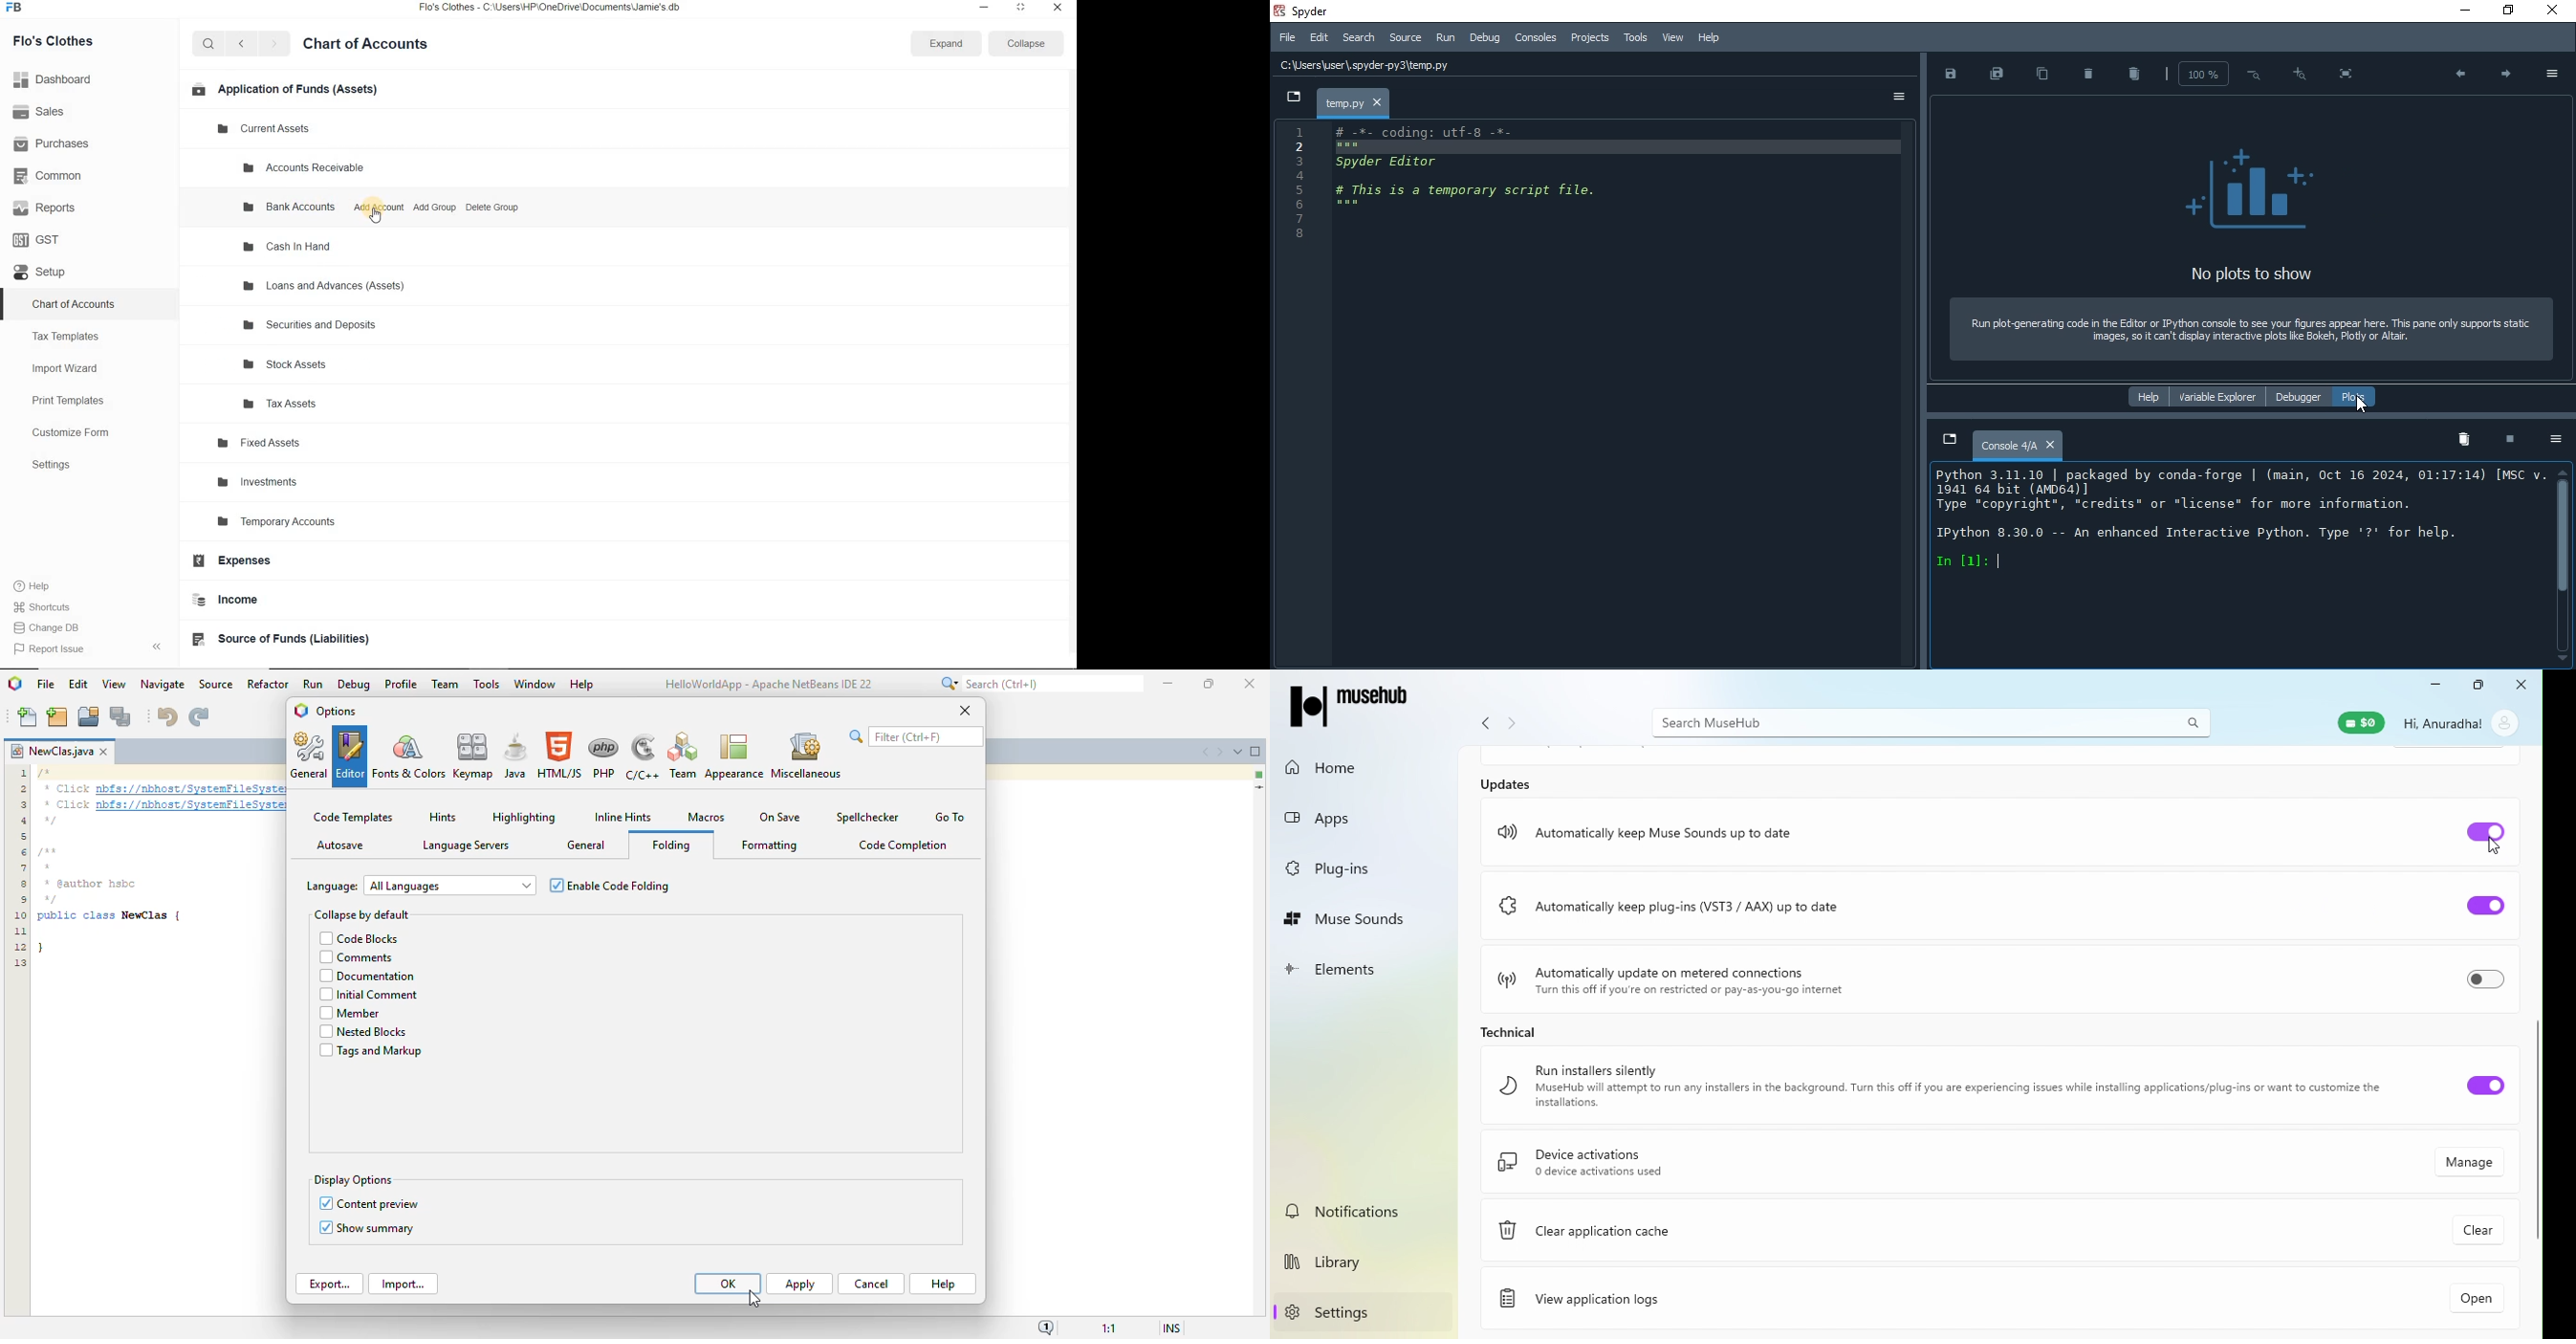 Image resolution: width=2576 pixels, height=1344 pixels. Describe the element at coordinates (76, 434) in the screenshot. I see `Customize Form` at that location.